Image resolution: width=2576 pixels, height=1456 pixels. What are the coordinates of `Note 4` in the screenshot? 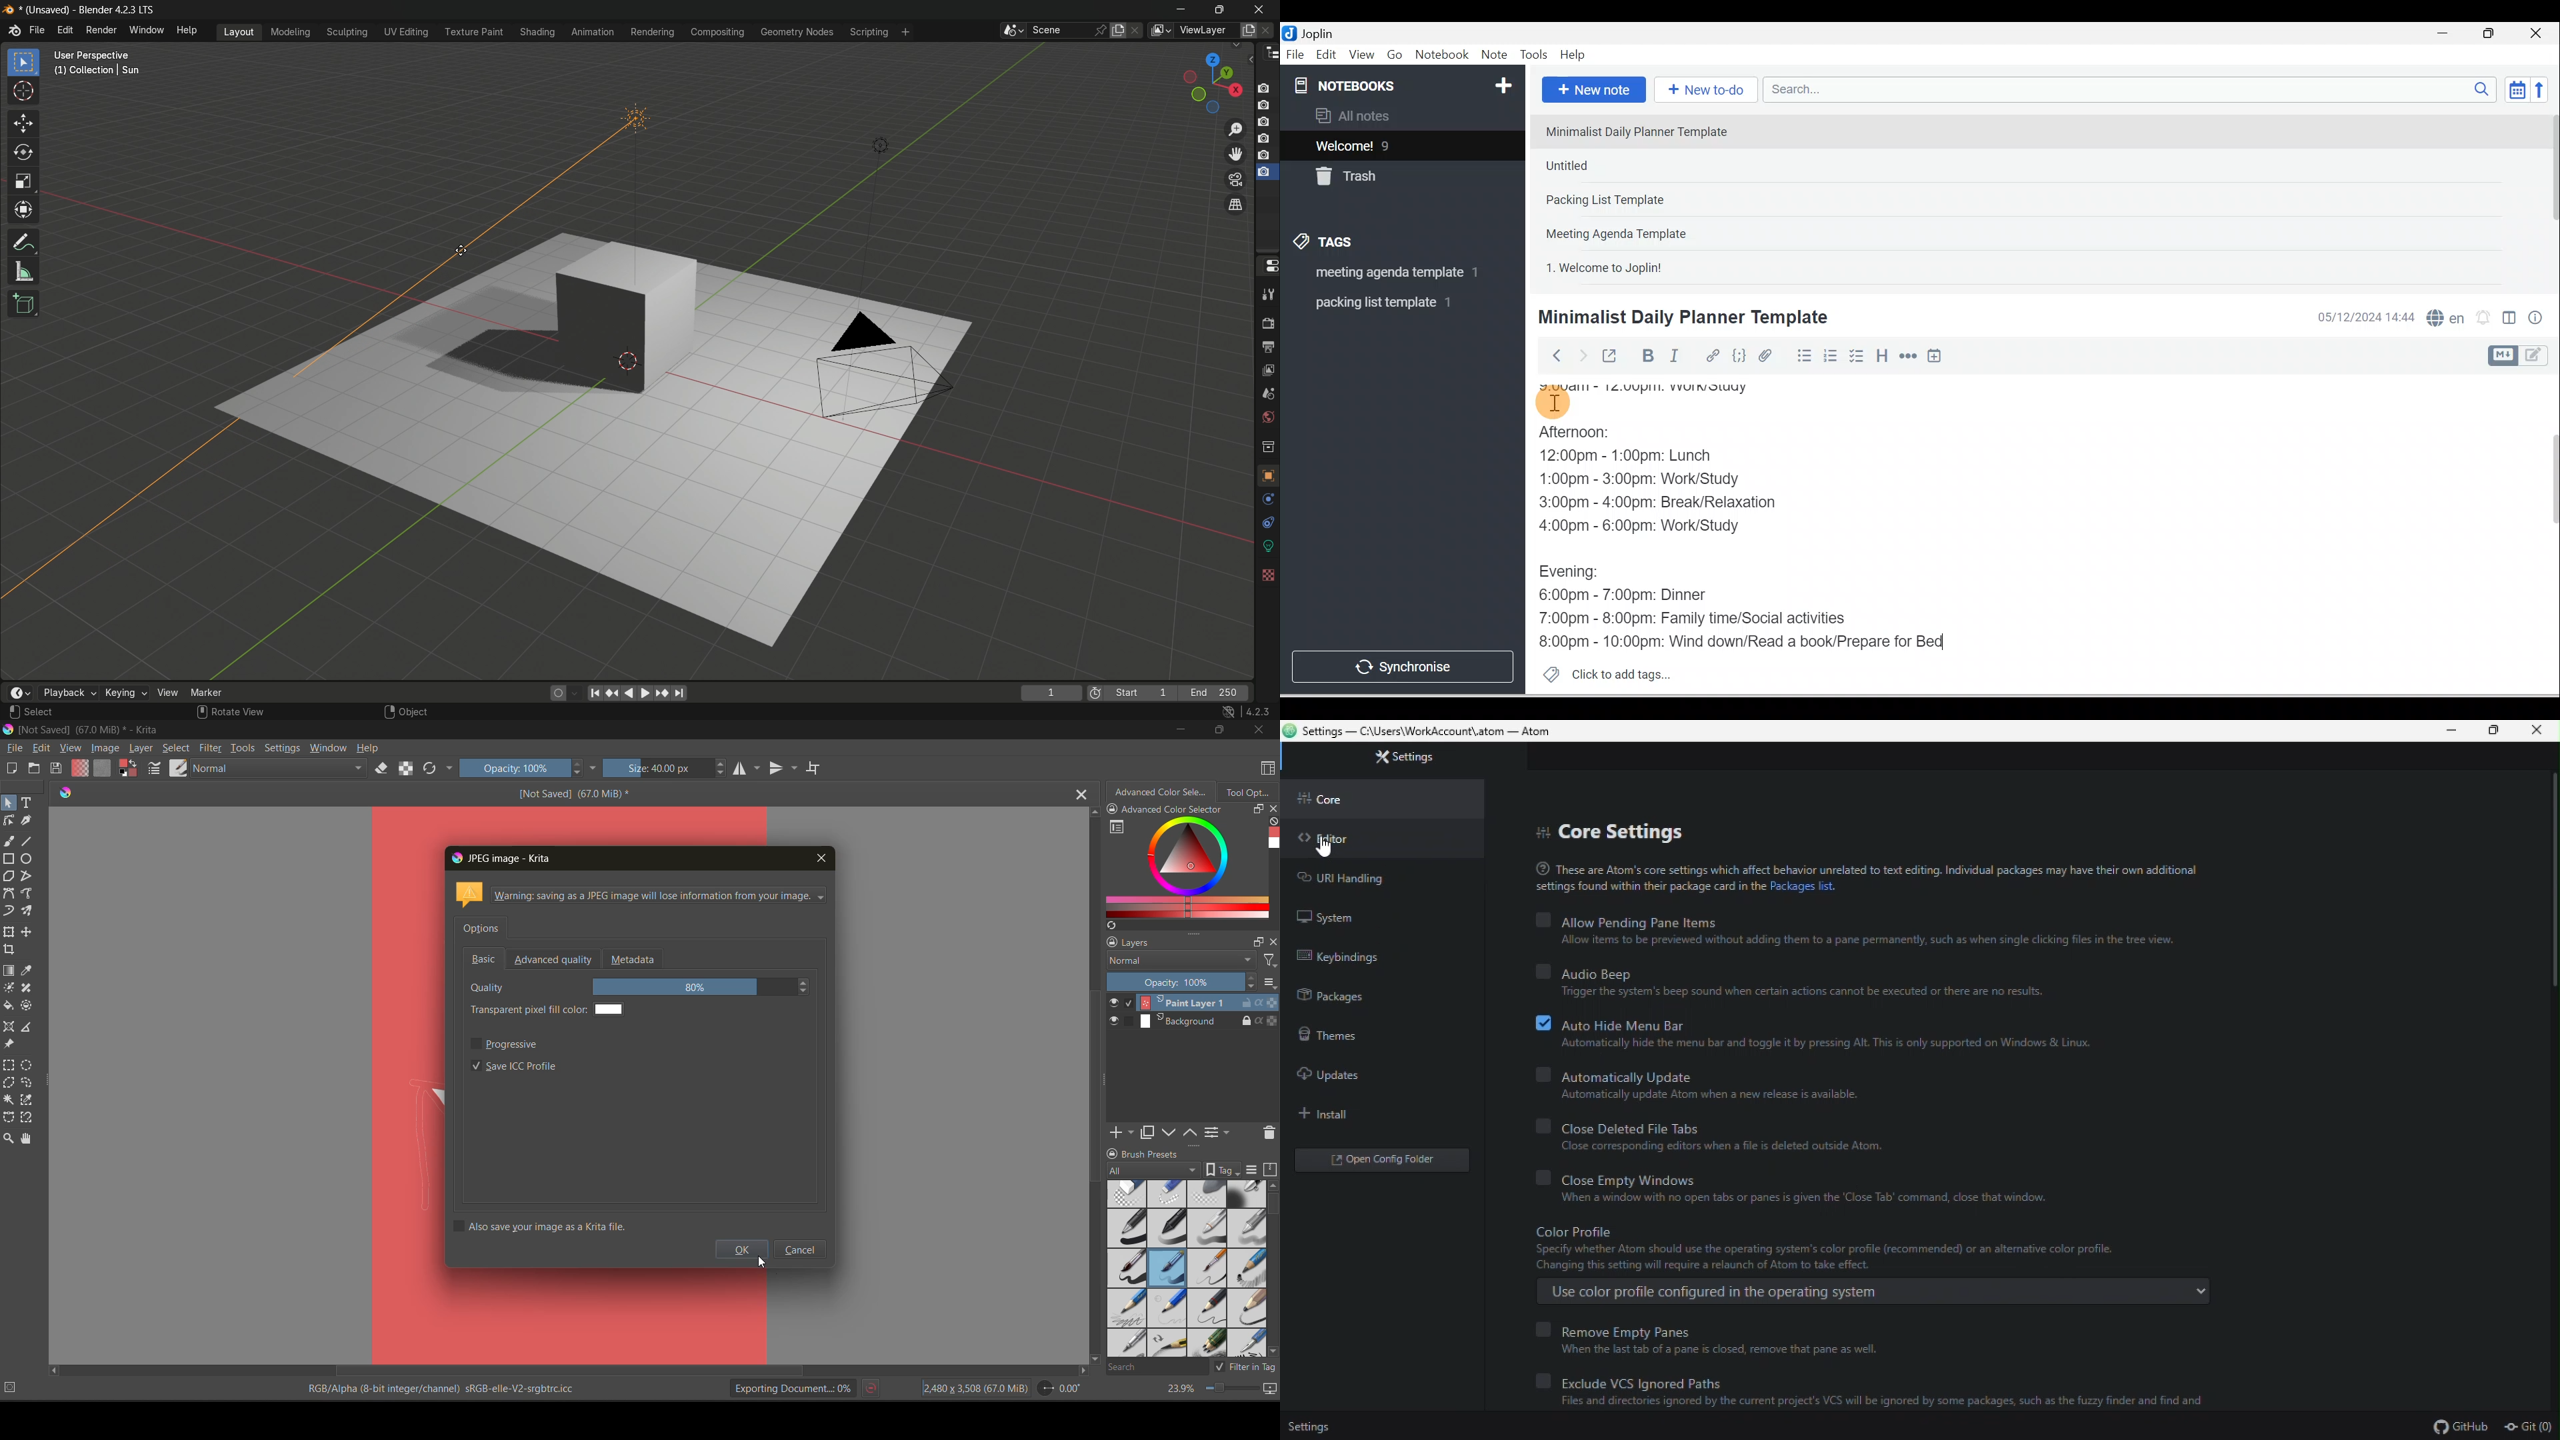 It's located at (1635, 231).